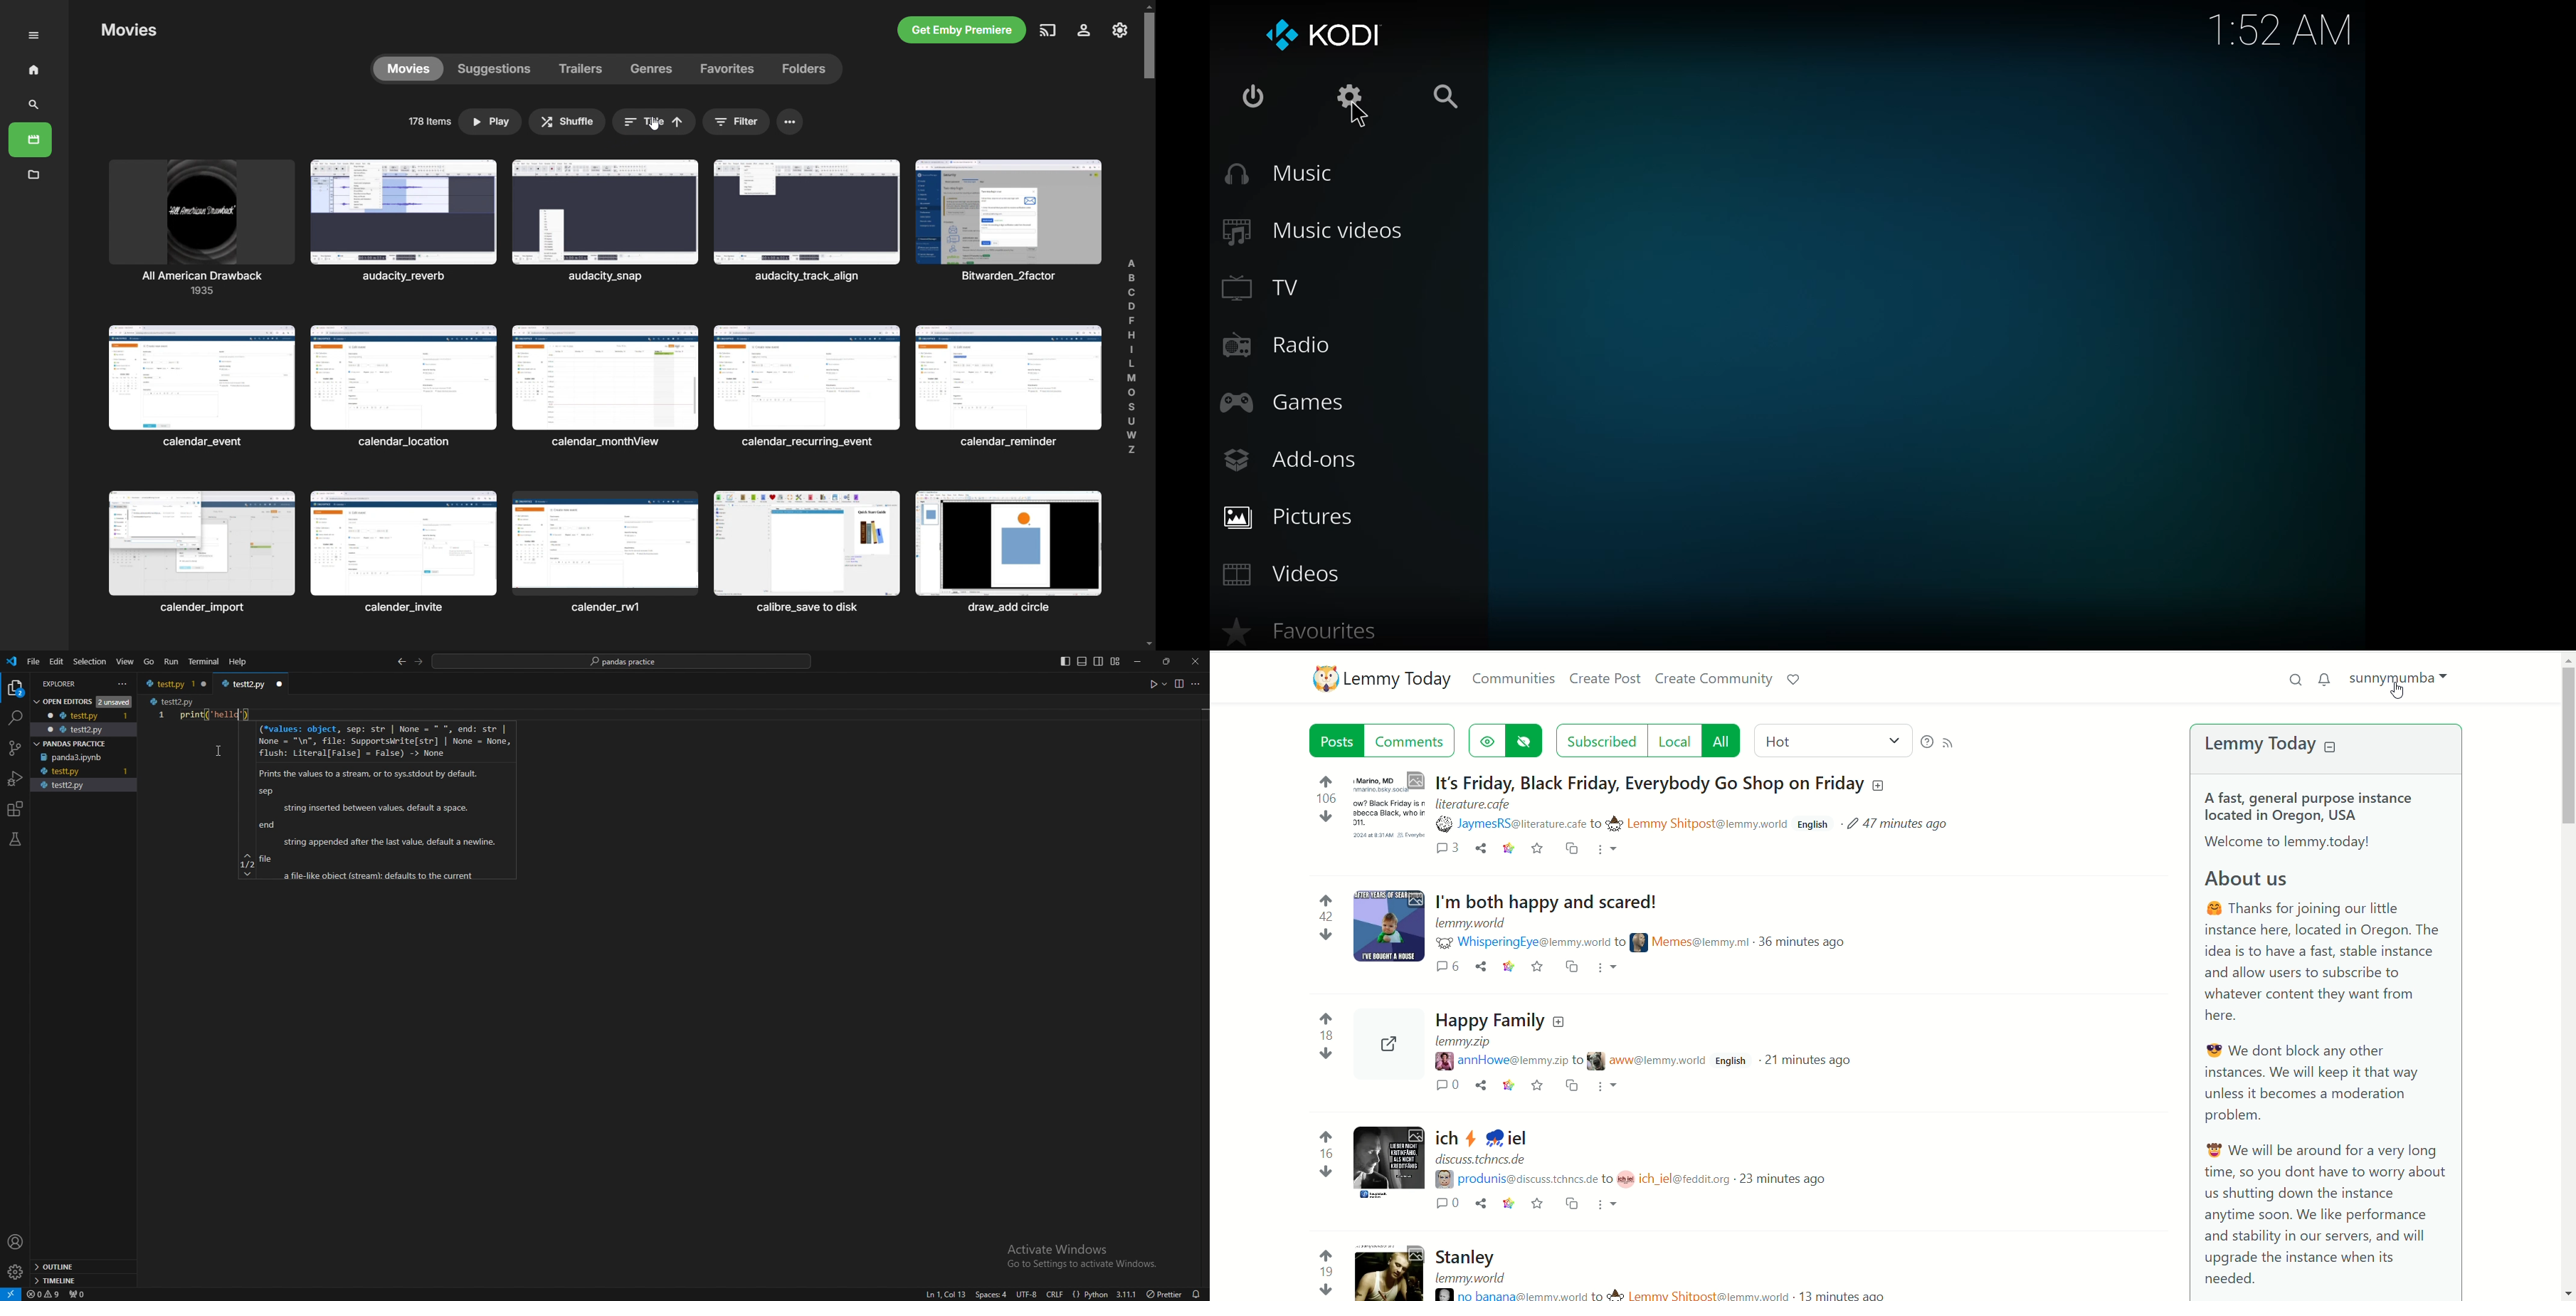 The image size is (2576, 1316). Describe the element at coordinates (1605, 680) in the screenshot. I see `create post` at that location.